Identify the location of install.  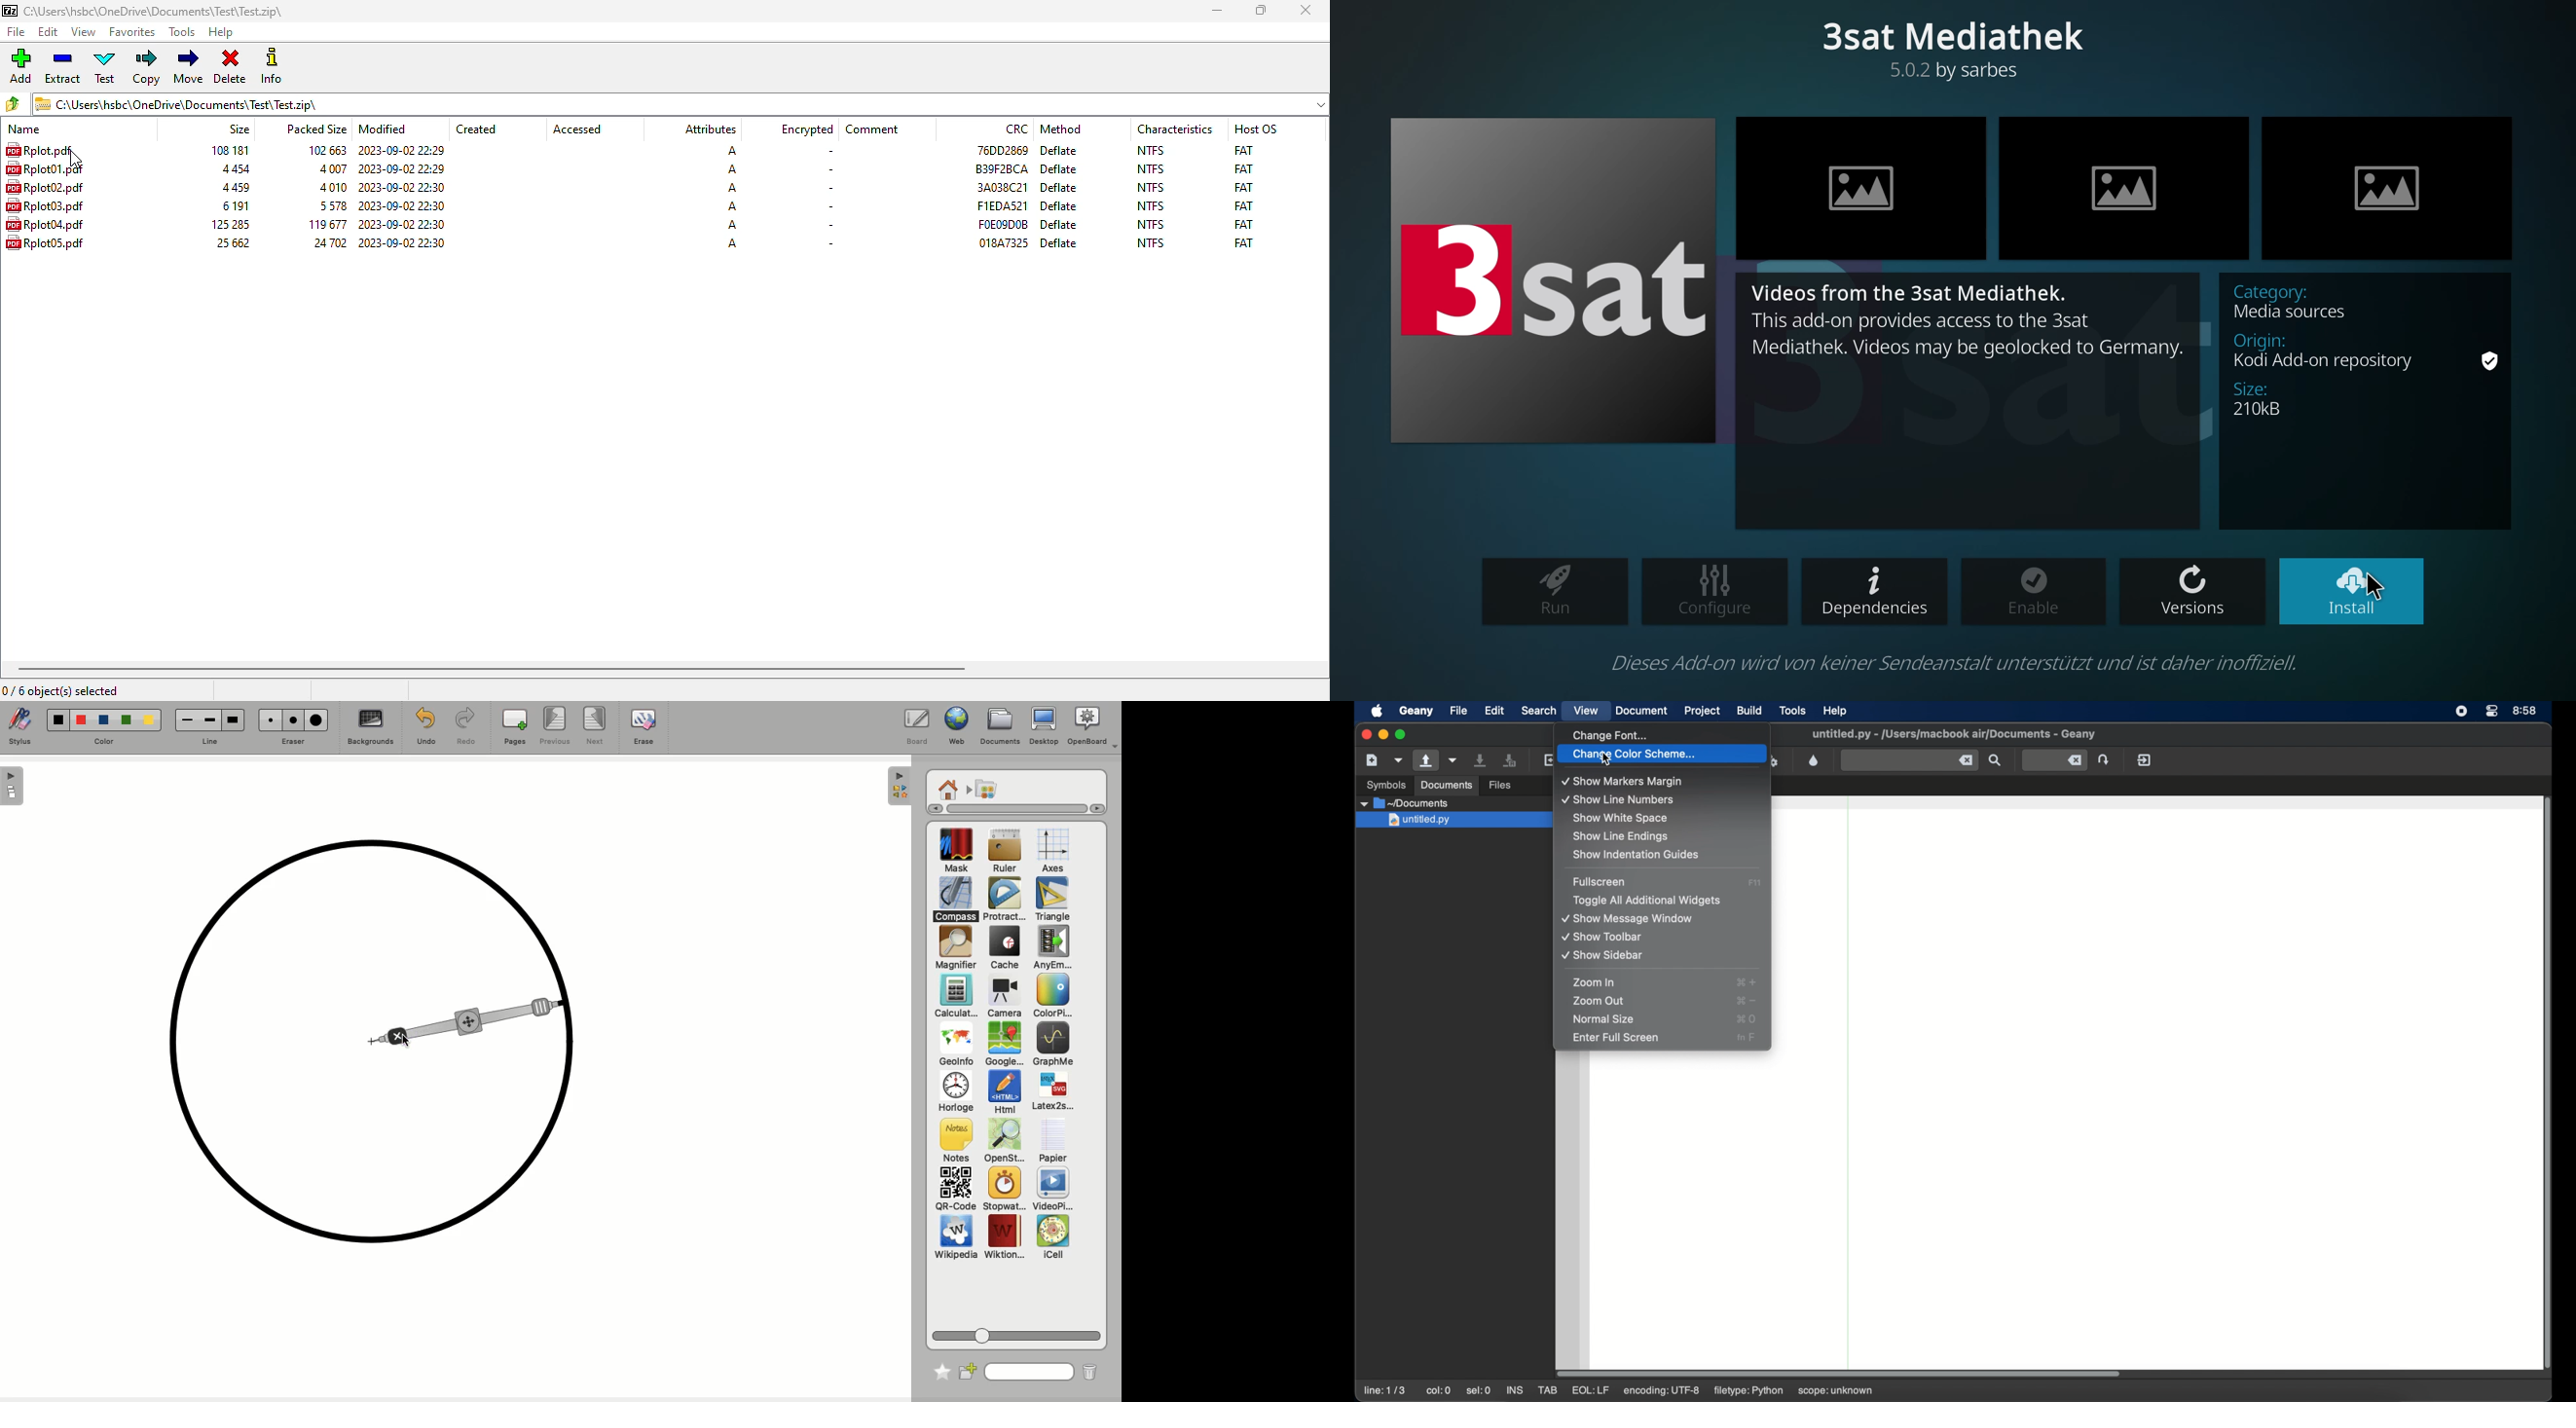
(2353, 591).